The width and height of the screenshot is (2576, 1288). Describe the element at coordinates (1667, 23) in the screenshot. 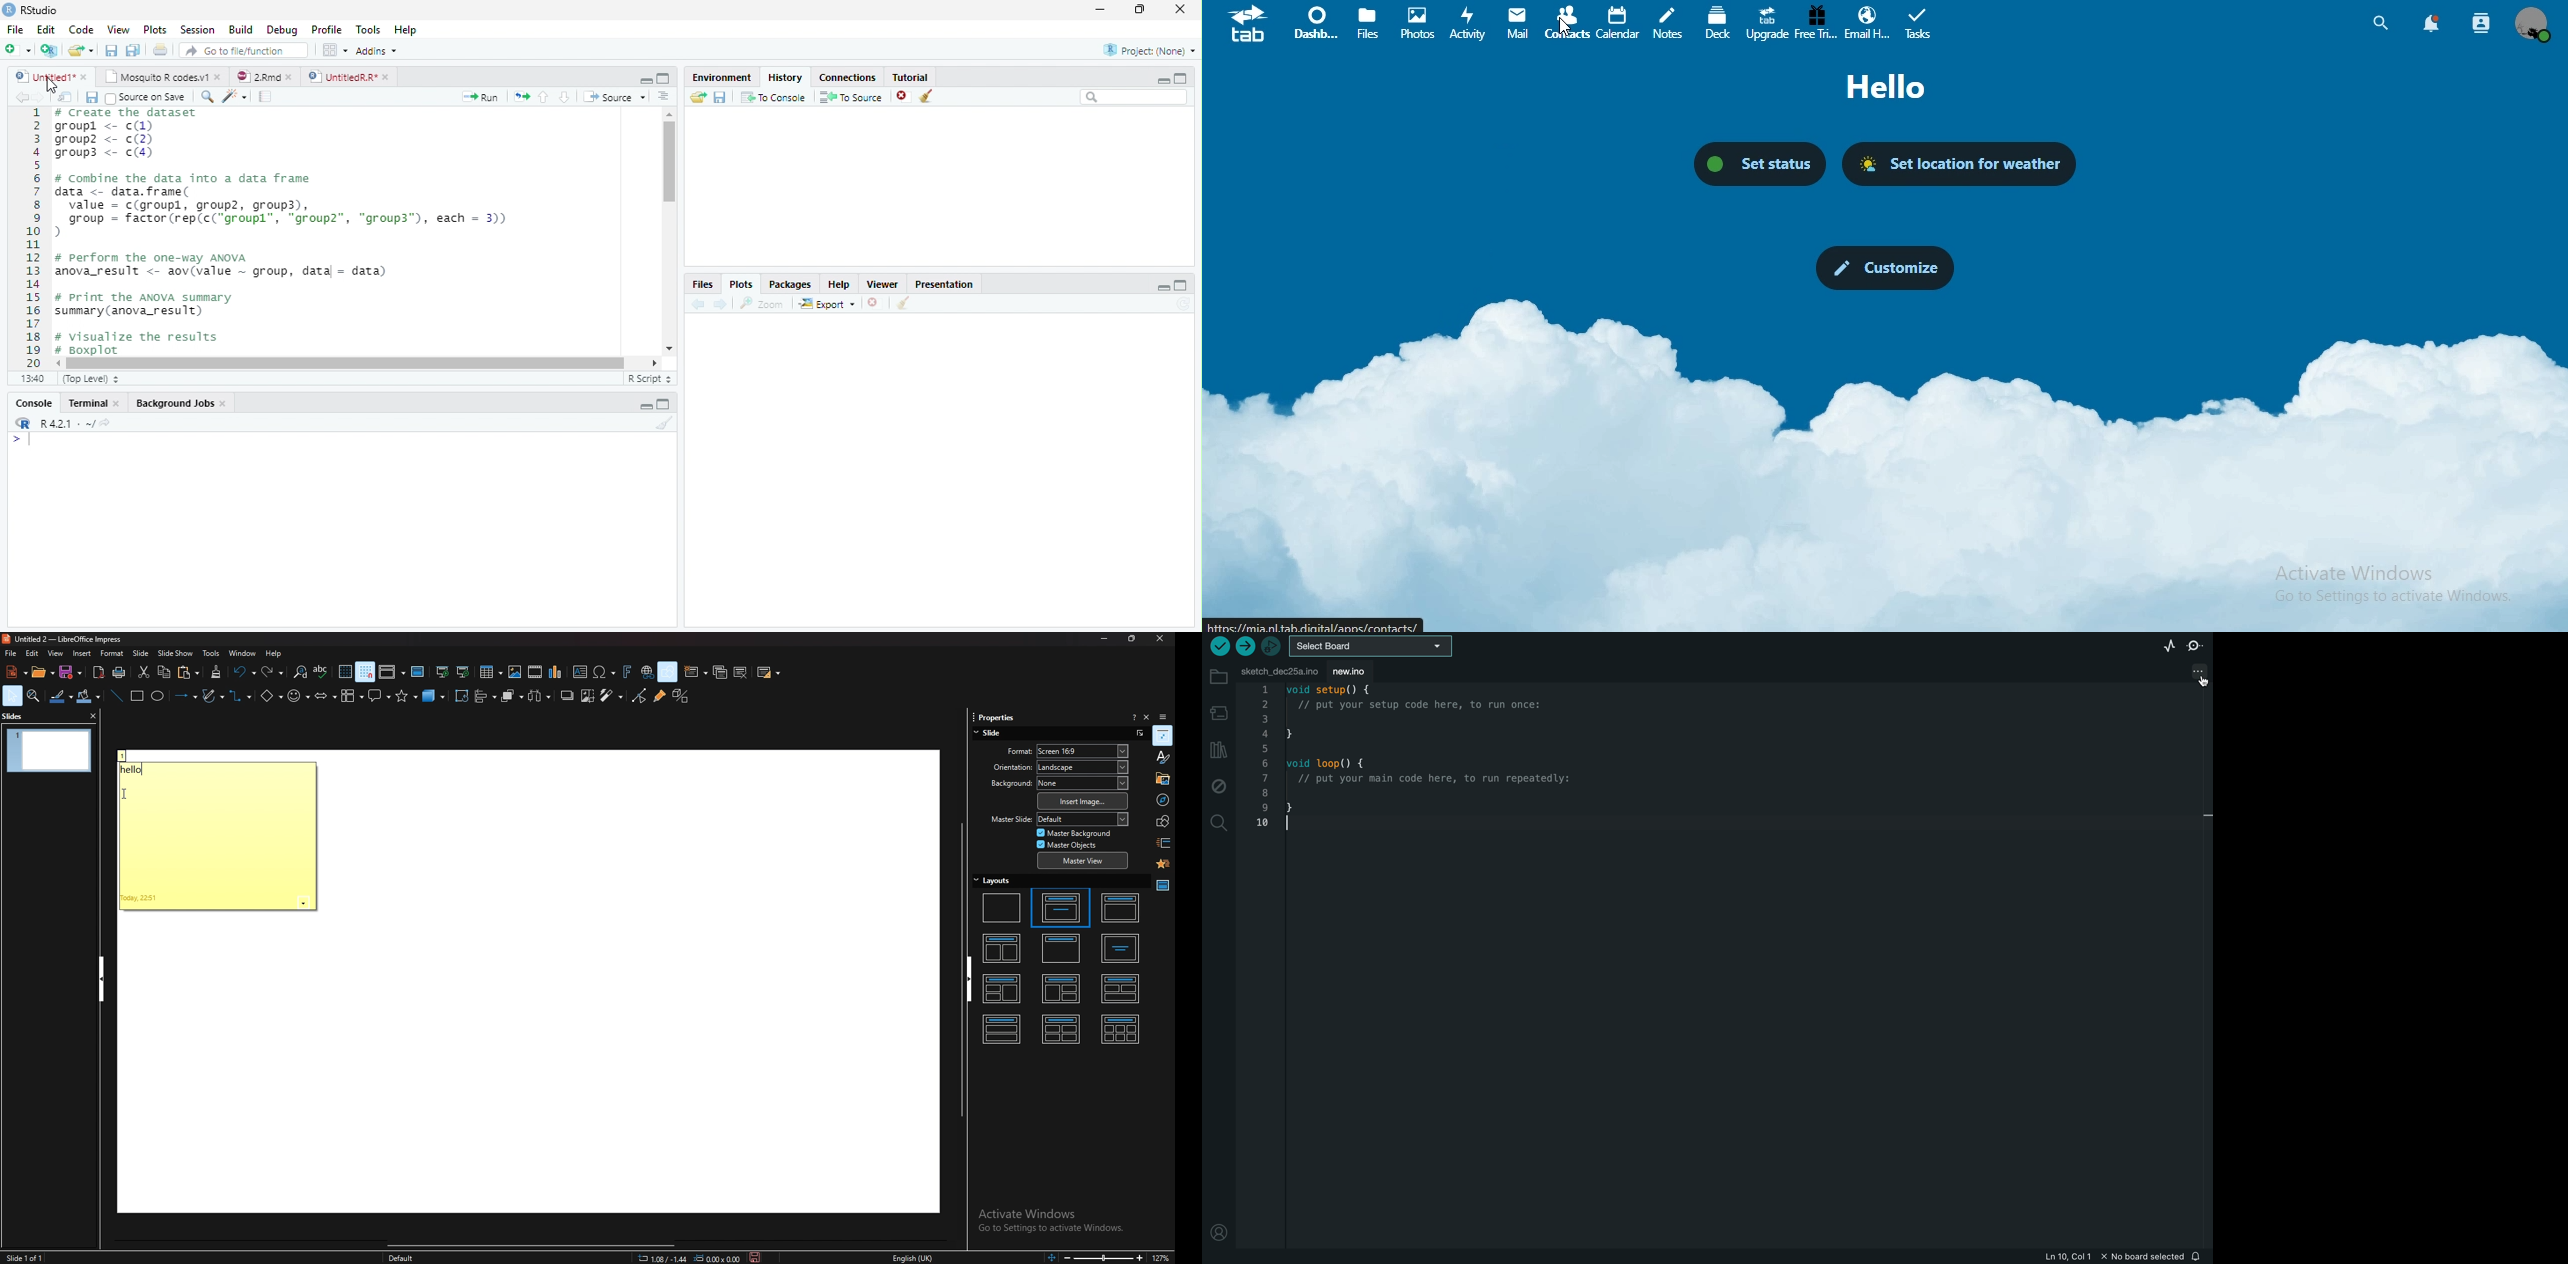

I see `notes` at that location.